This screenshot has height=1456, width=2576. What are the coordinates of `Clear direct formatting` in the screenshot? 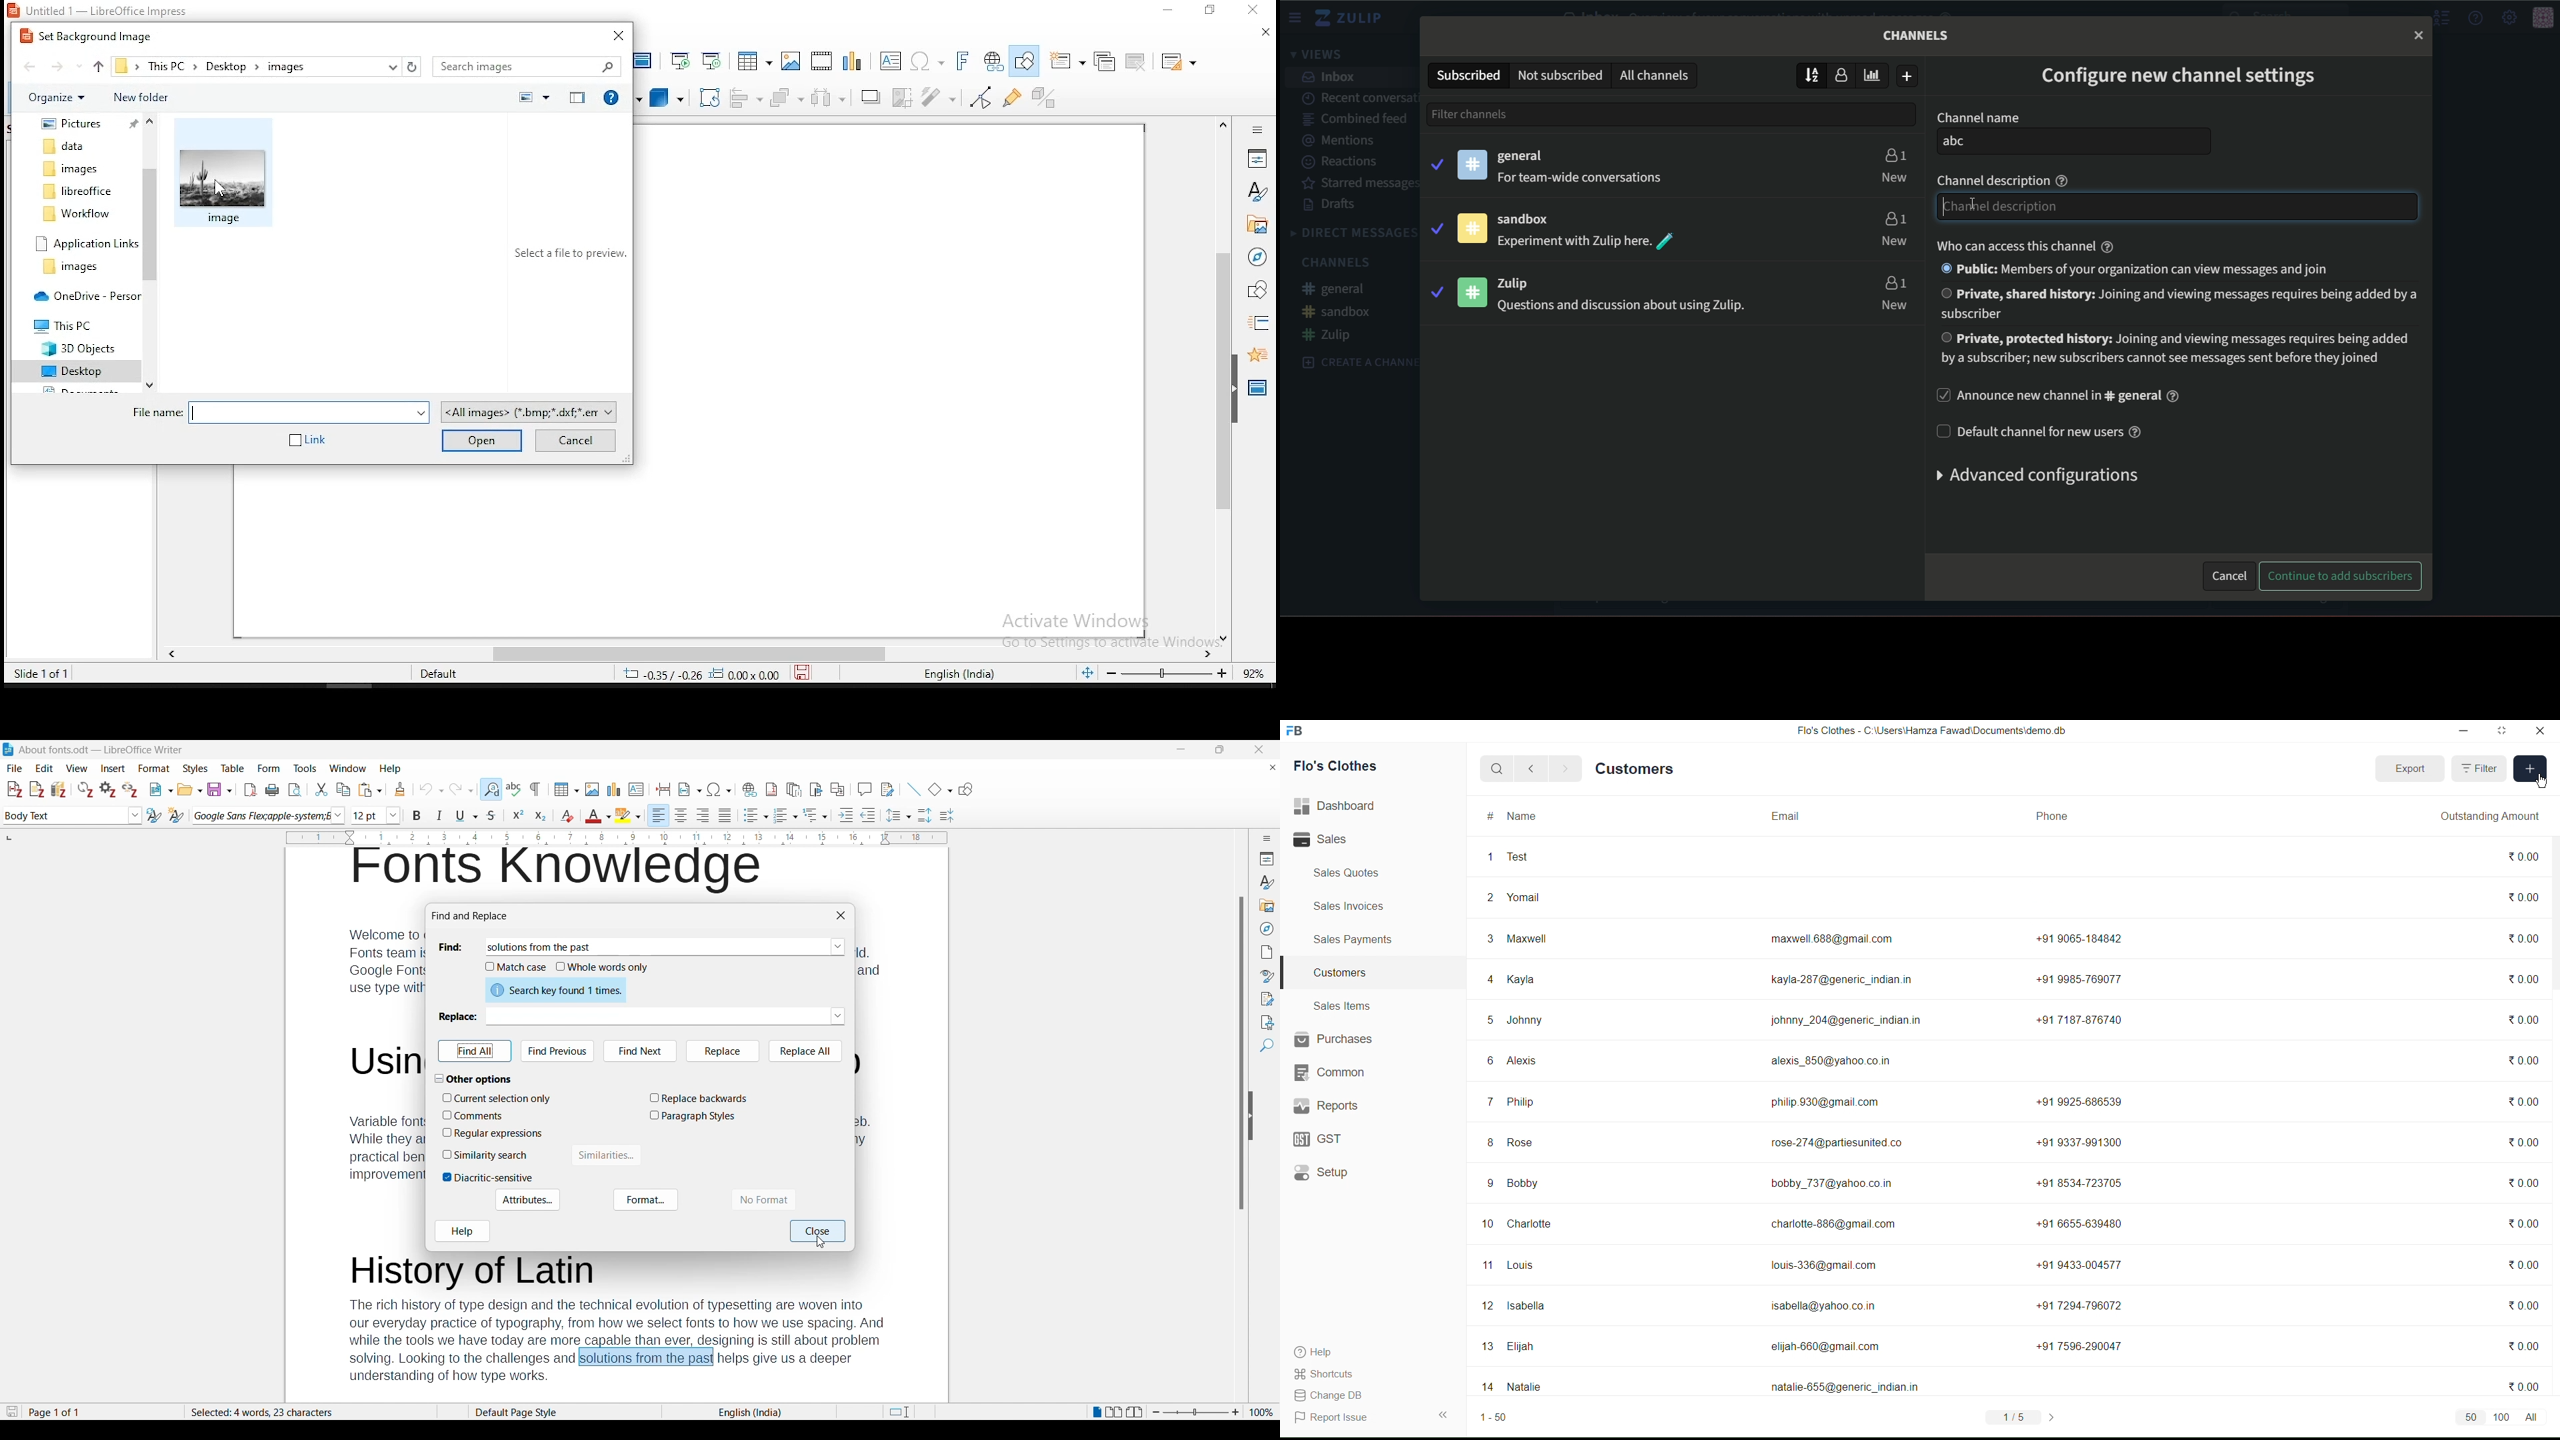 It's located at (567, 815).